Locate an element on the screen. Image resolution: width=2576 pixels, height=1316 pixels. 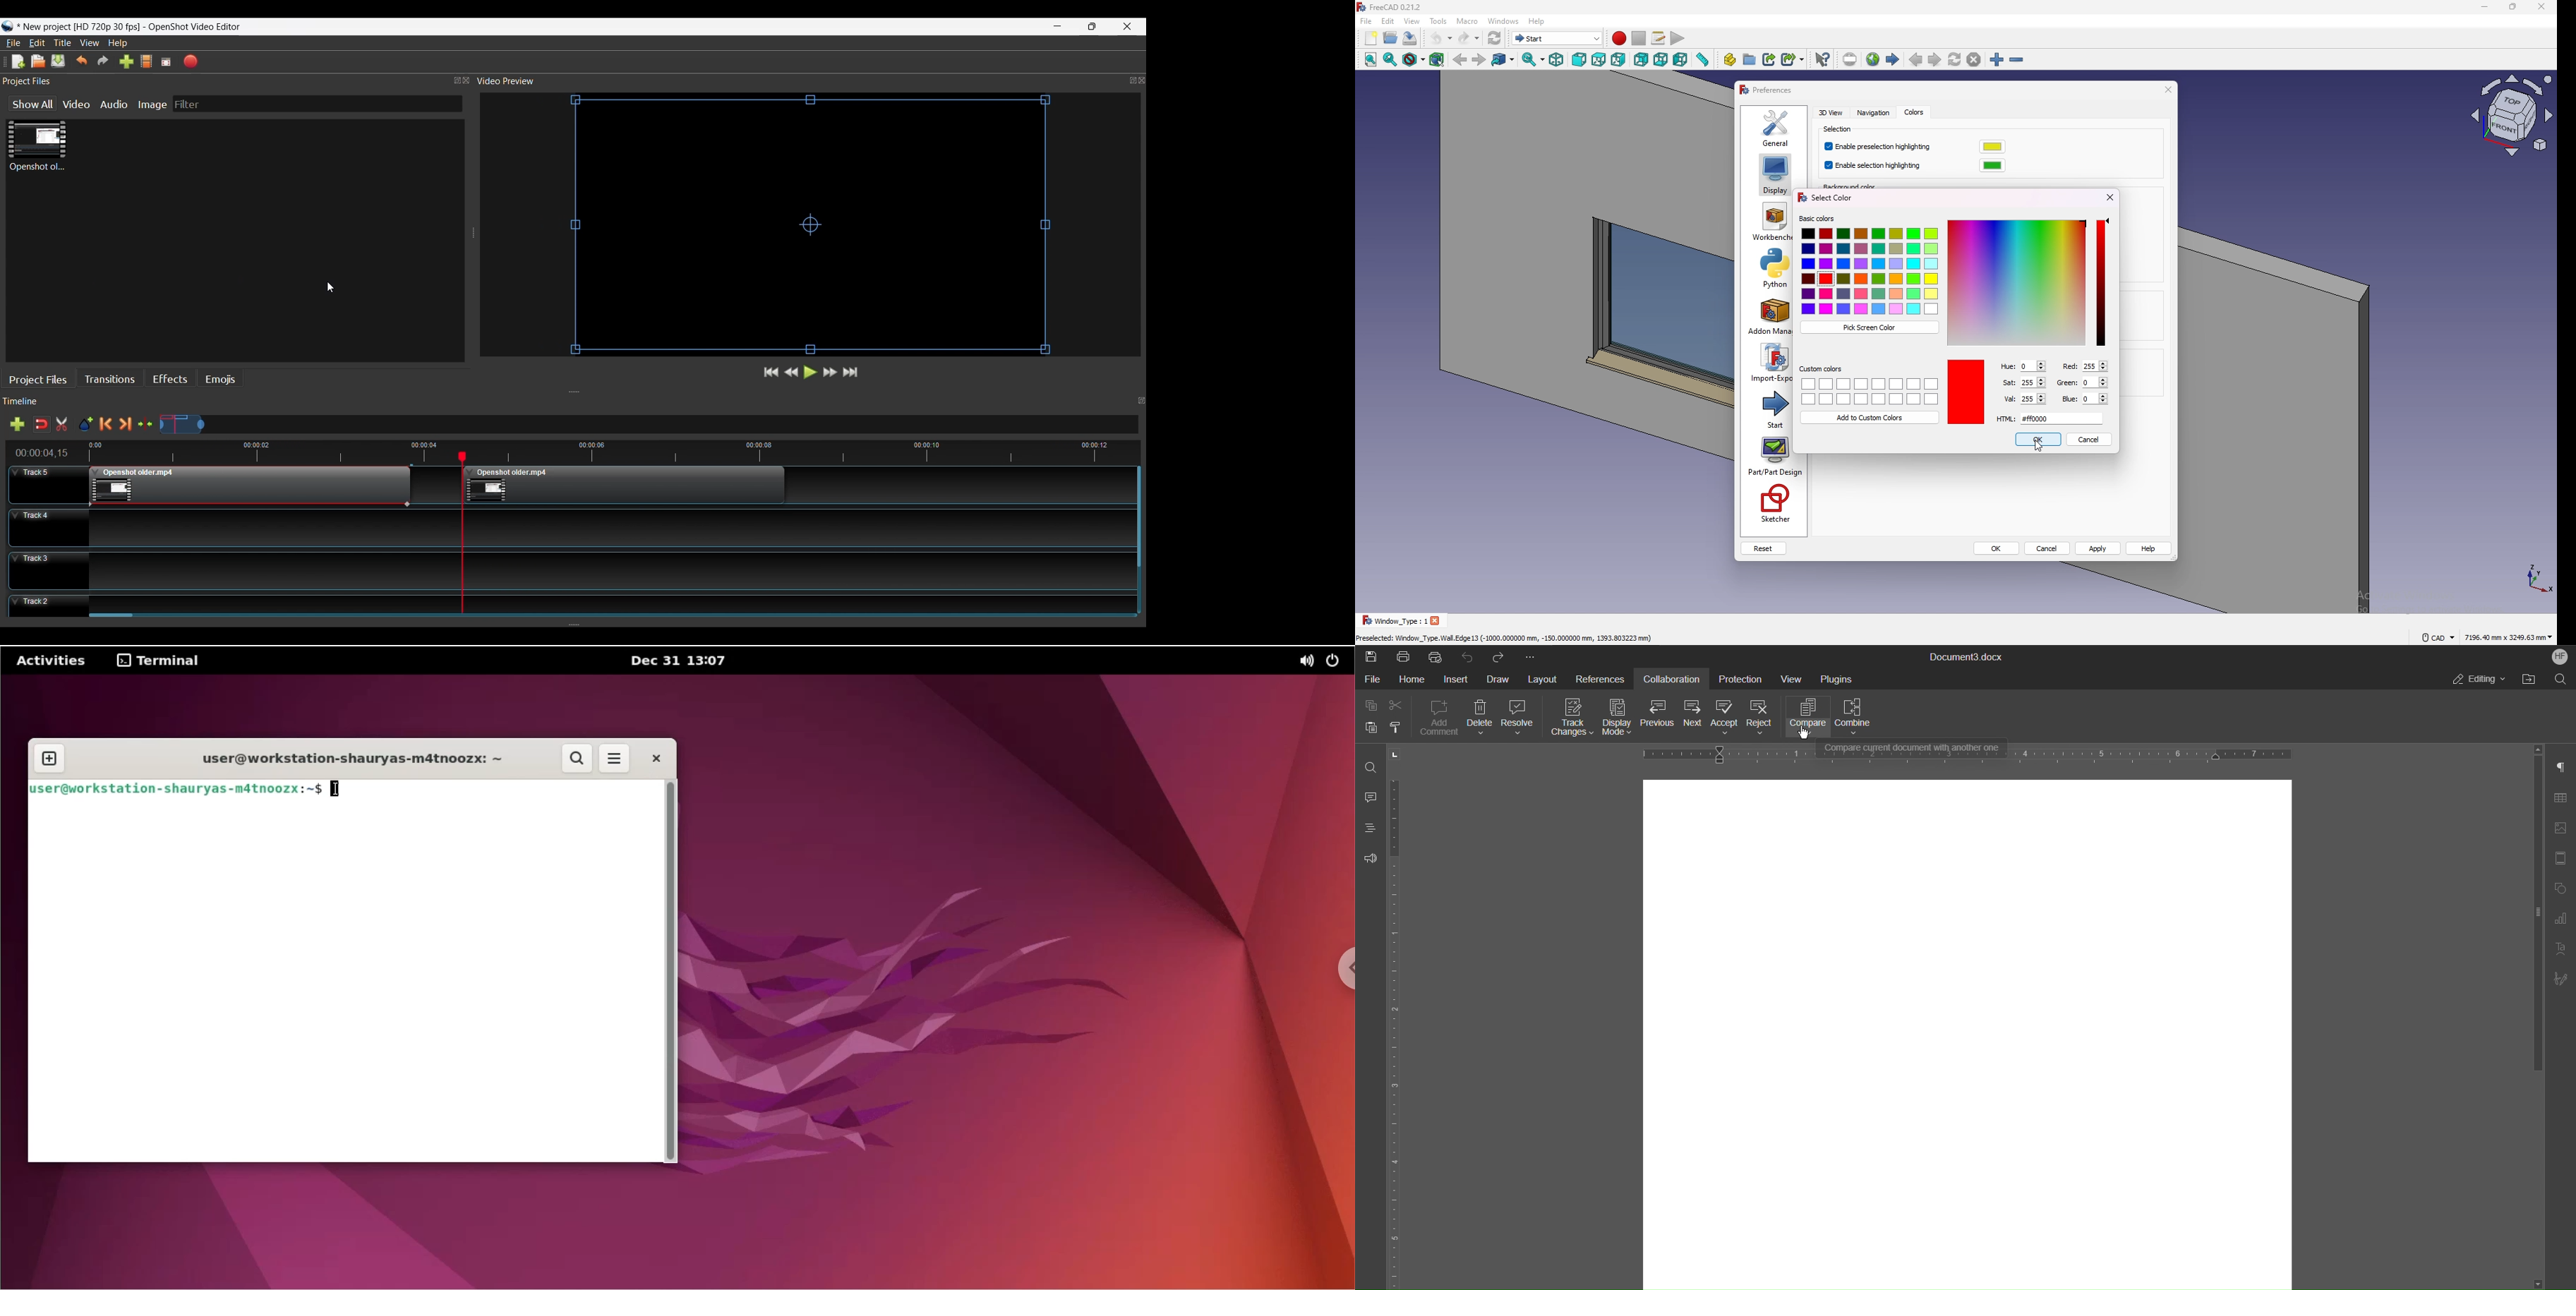
preselection highlighting color is located at coordinates (1993, 147).